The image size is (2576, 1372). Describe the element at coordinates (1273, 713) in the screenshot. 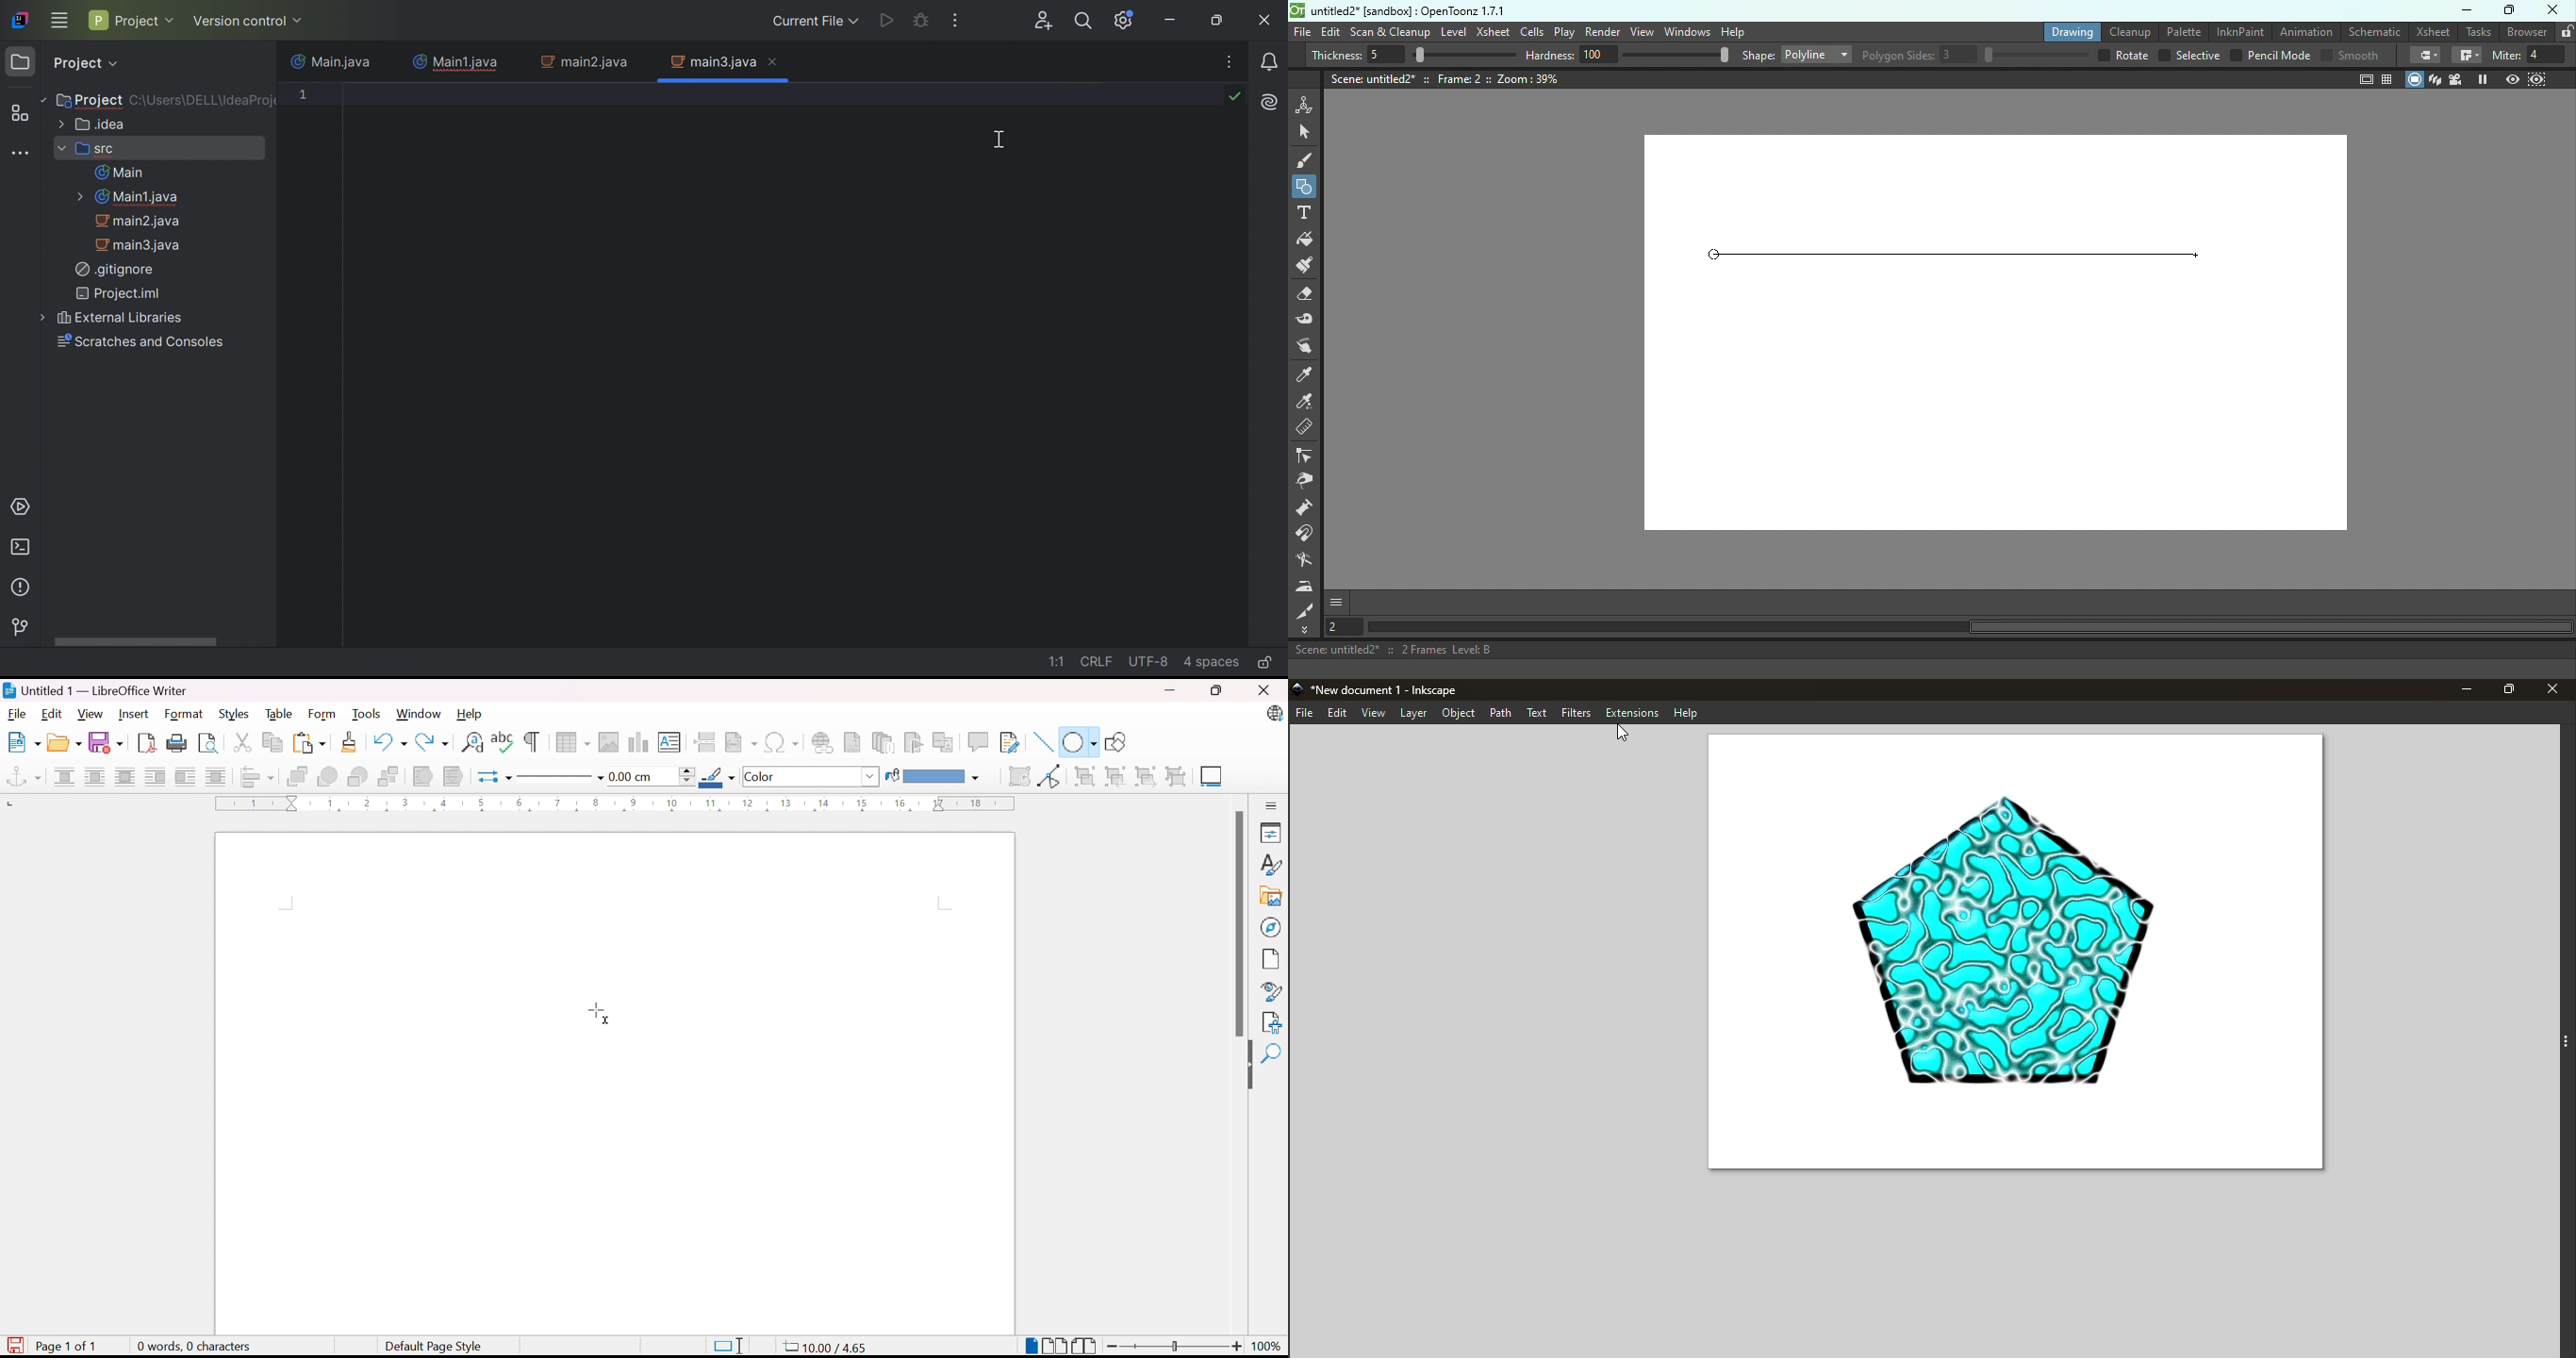

I see `LibreOffice update available` at that location.